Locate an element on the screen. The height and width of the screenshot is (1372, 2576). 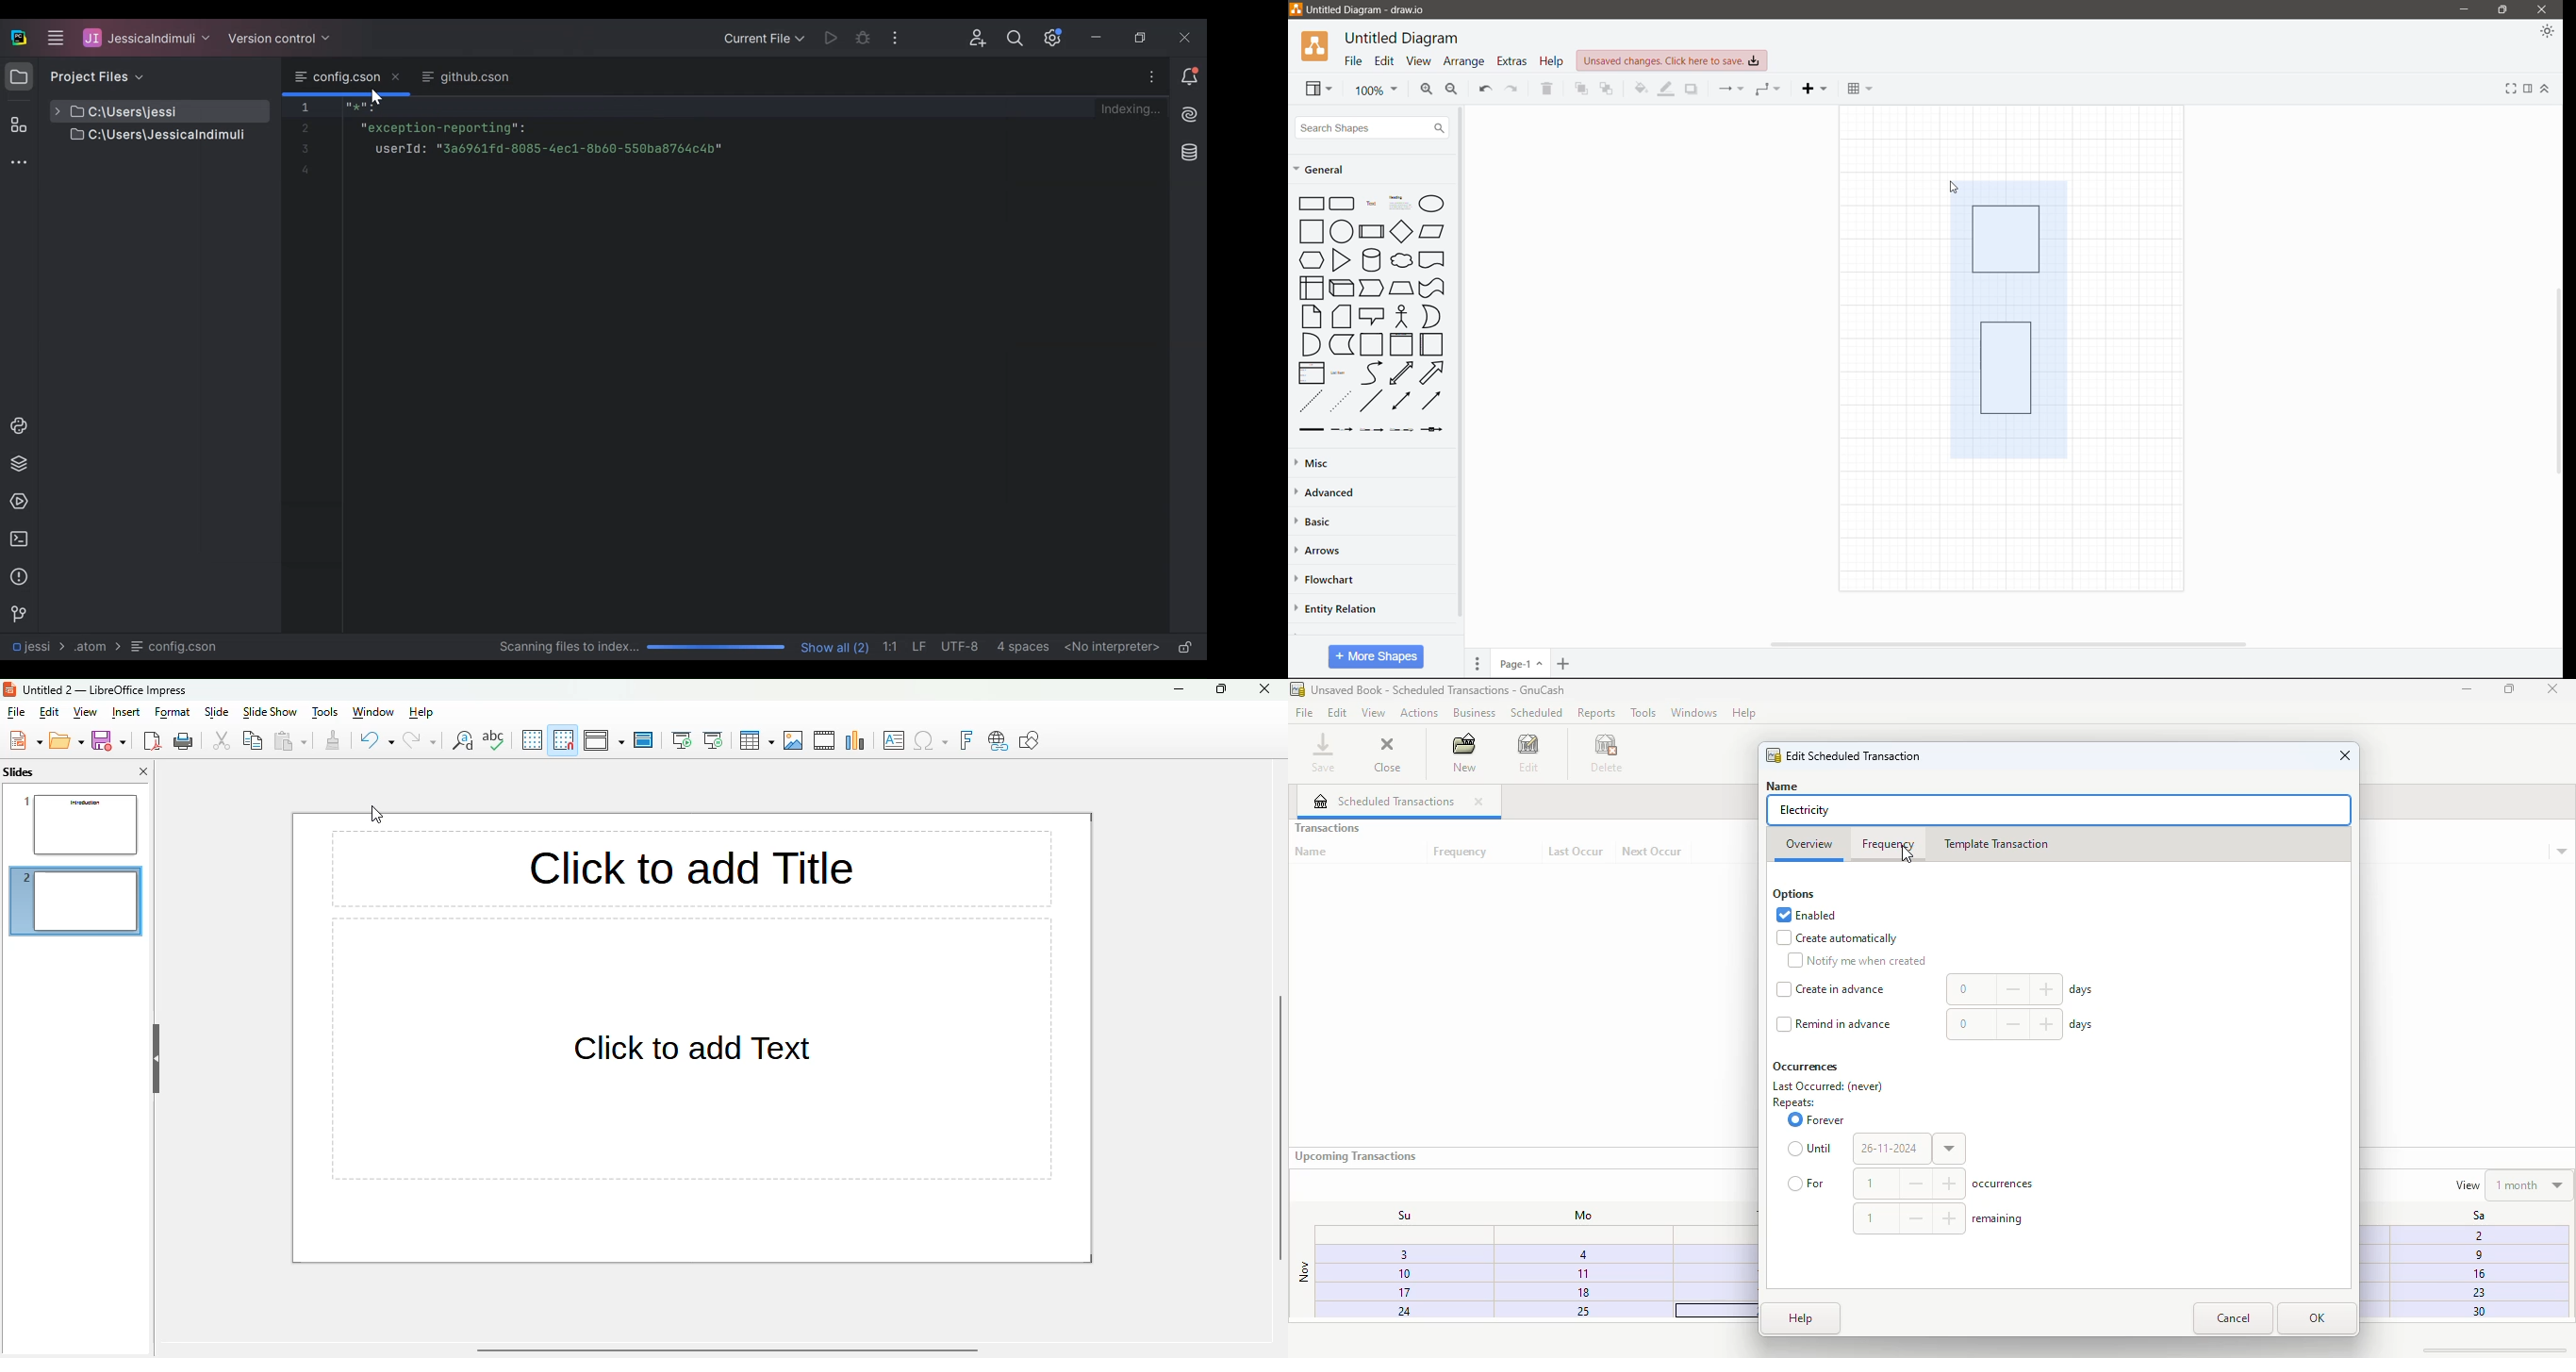
window is located at coordinates (372, 712).